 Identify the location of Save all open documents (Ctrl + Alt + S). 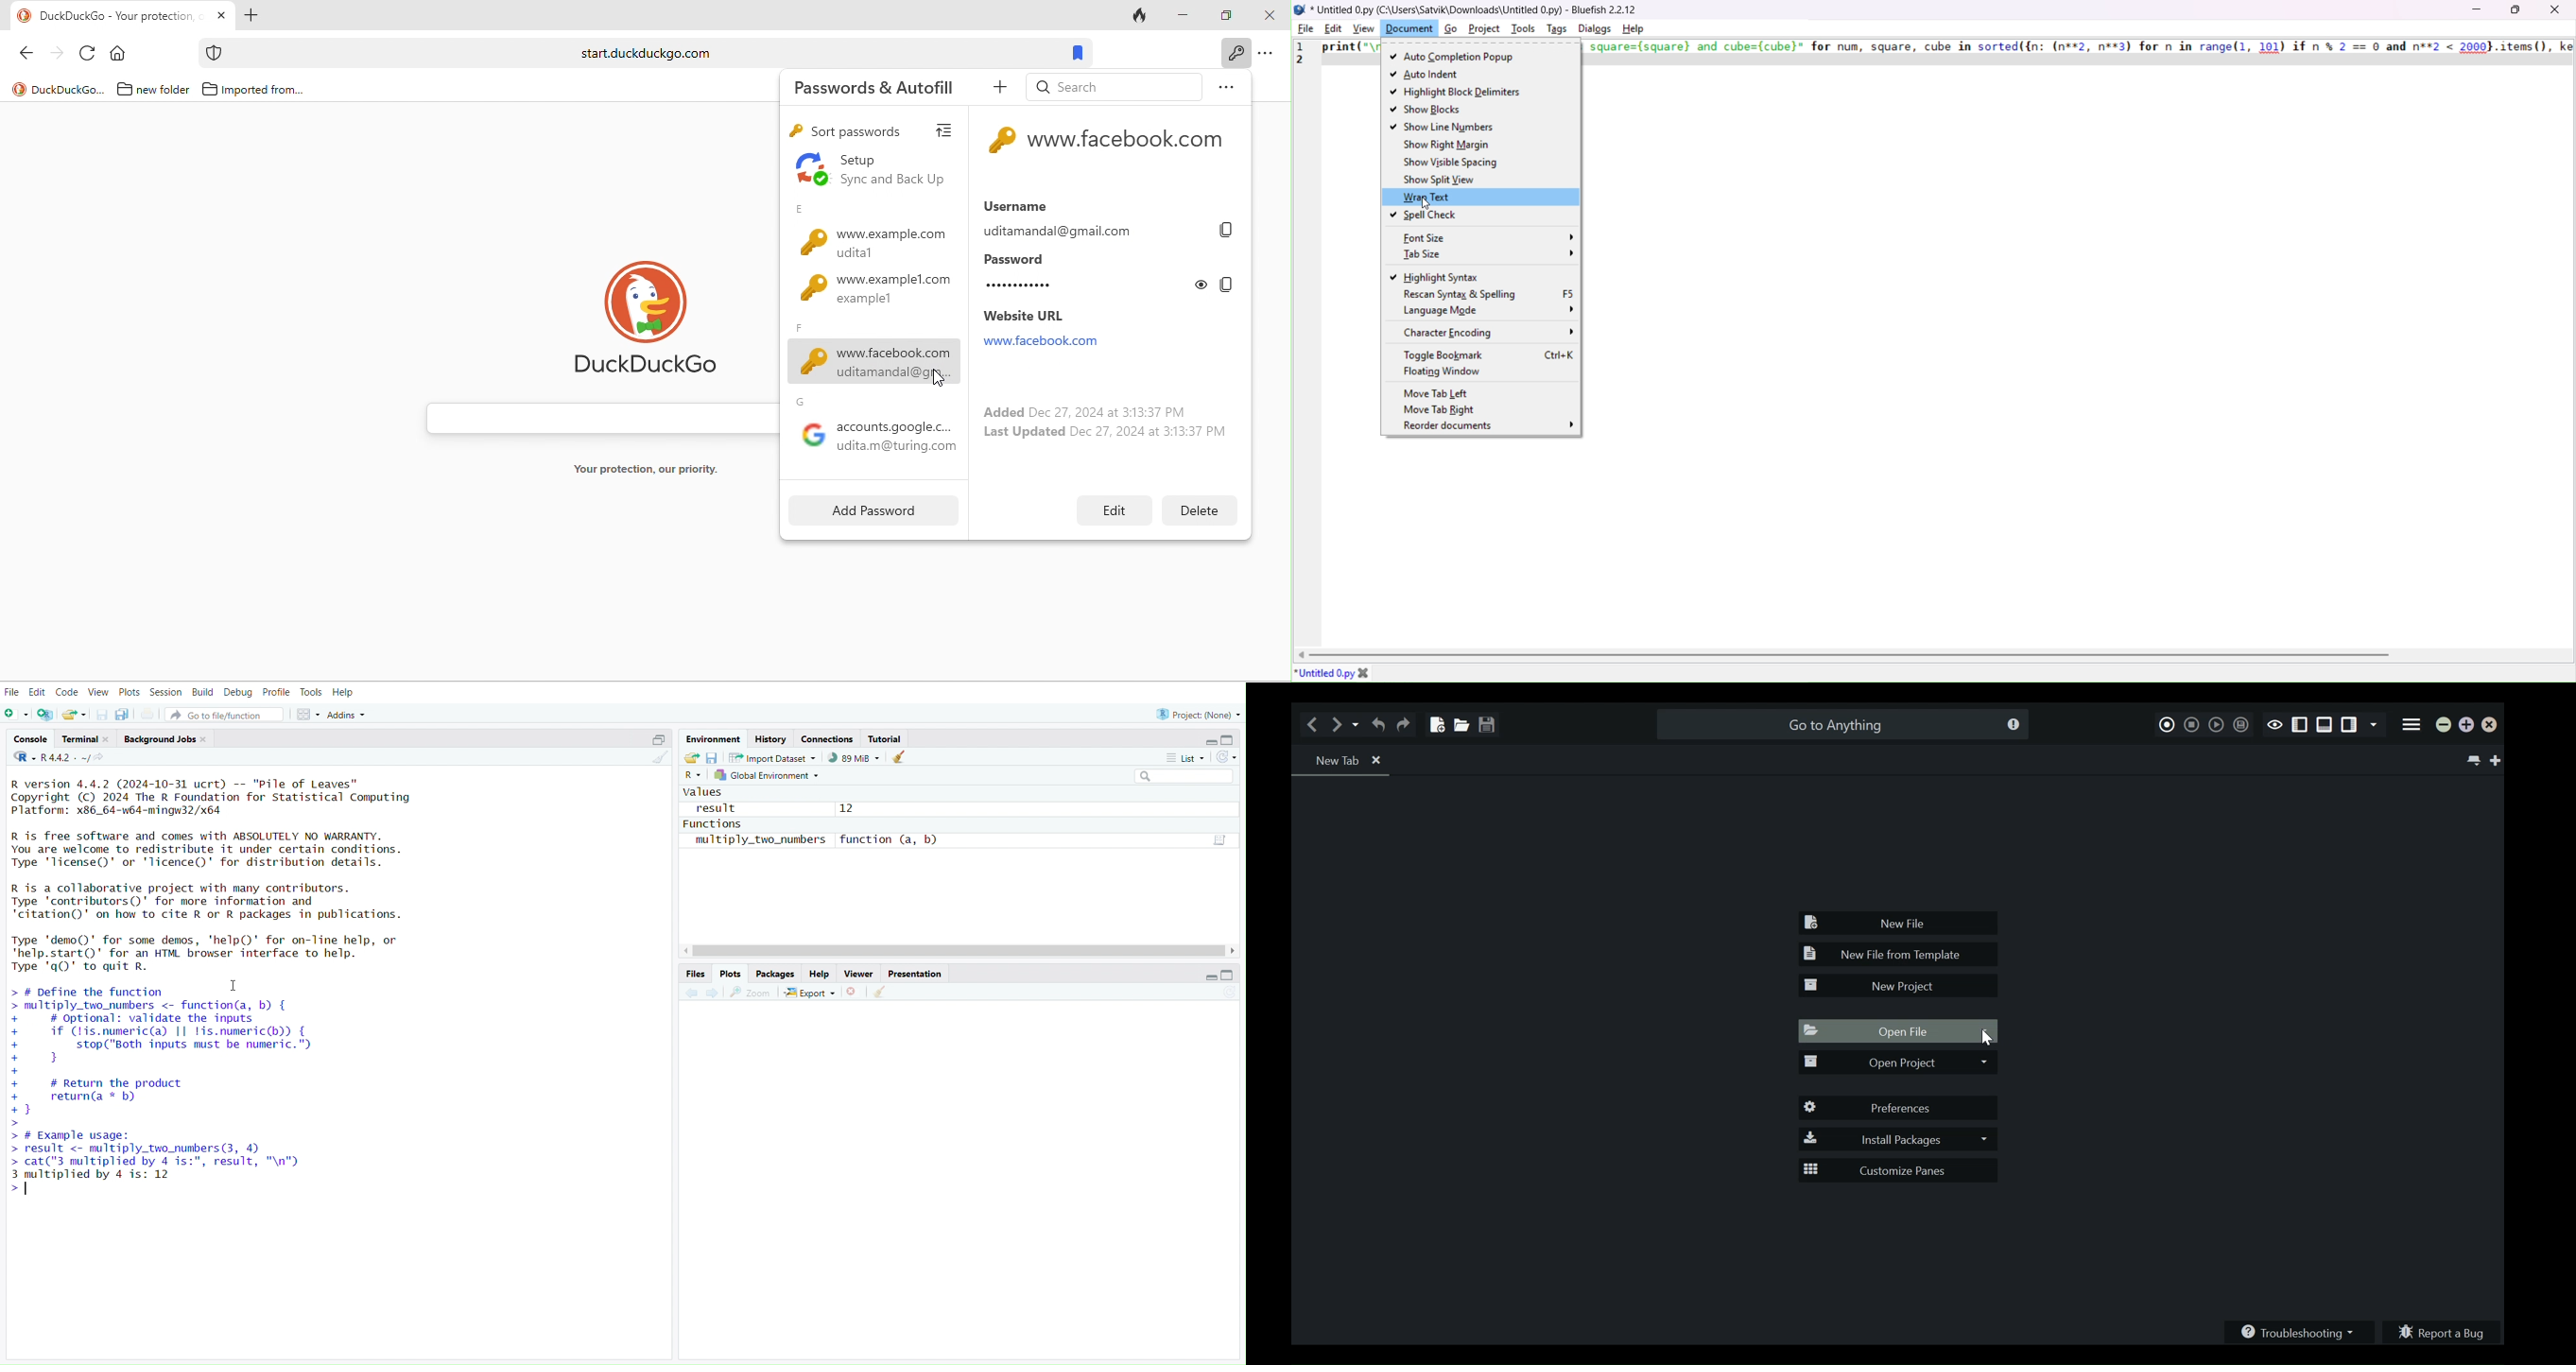
(122, 714).